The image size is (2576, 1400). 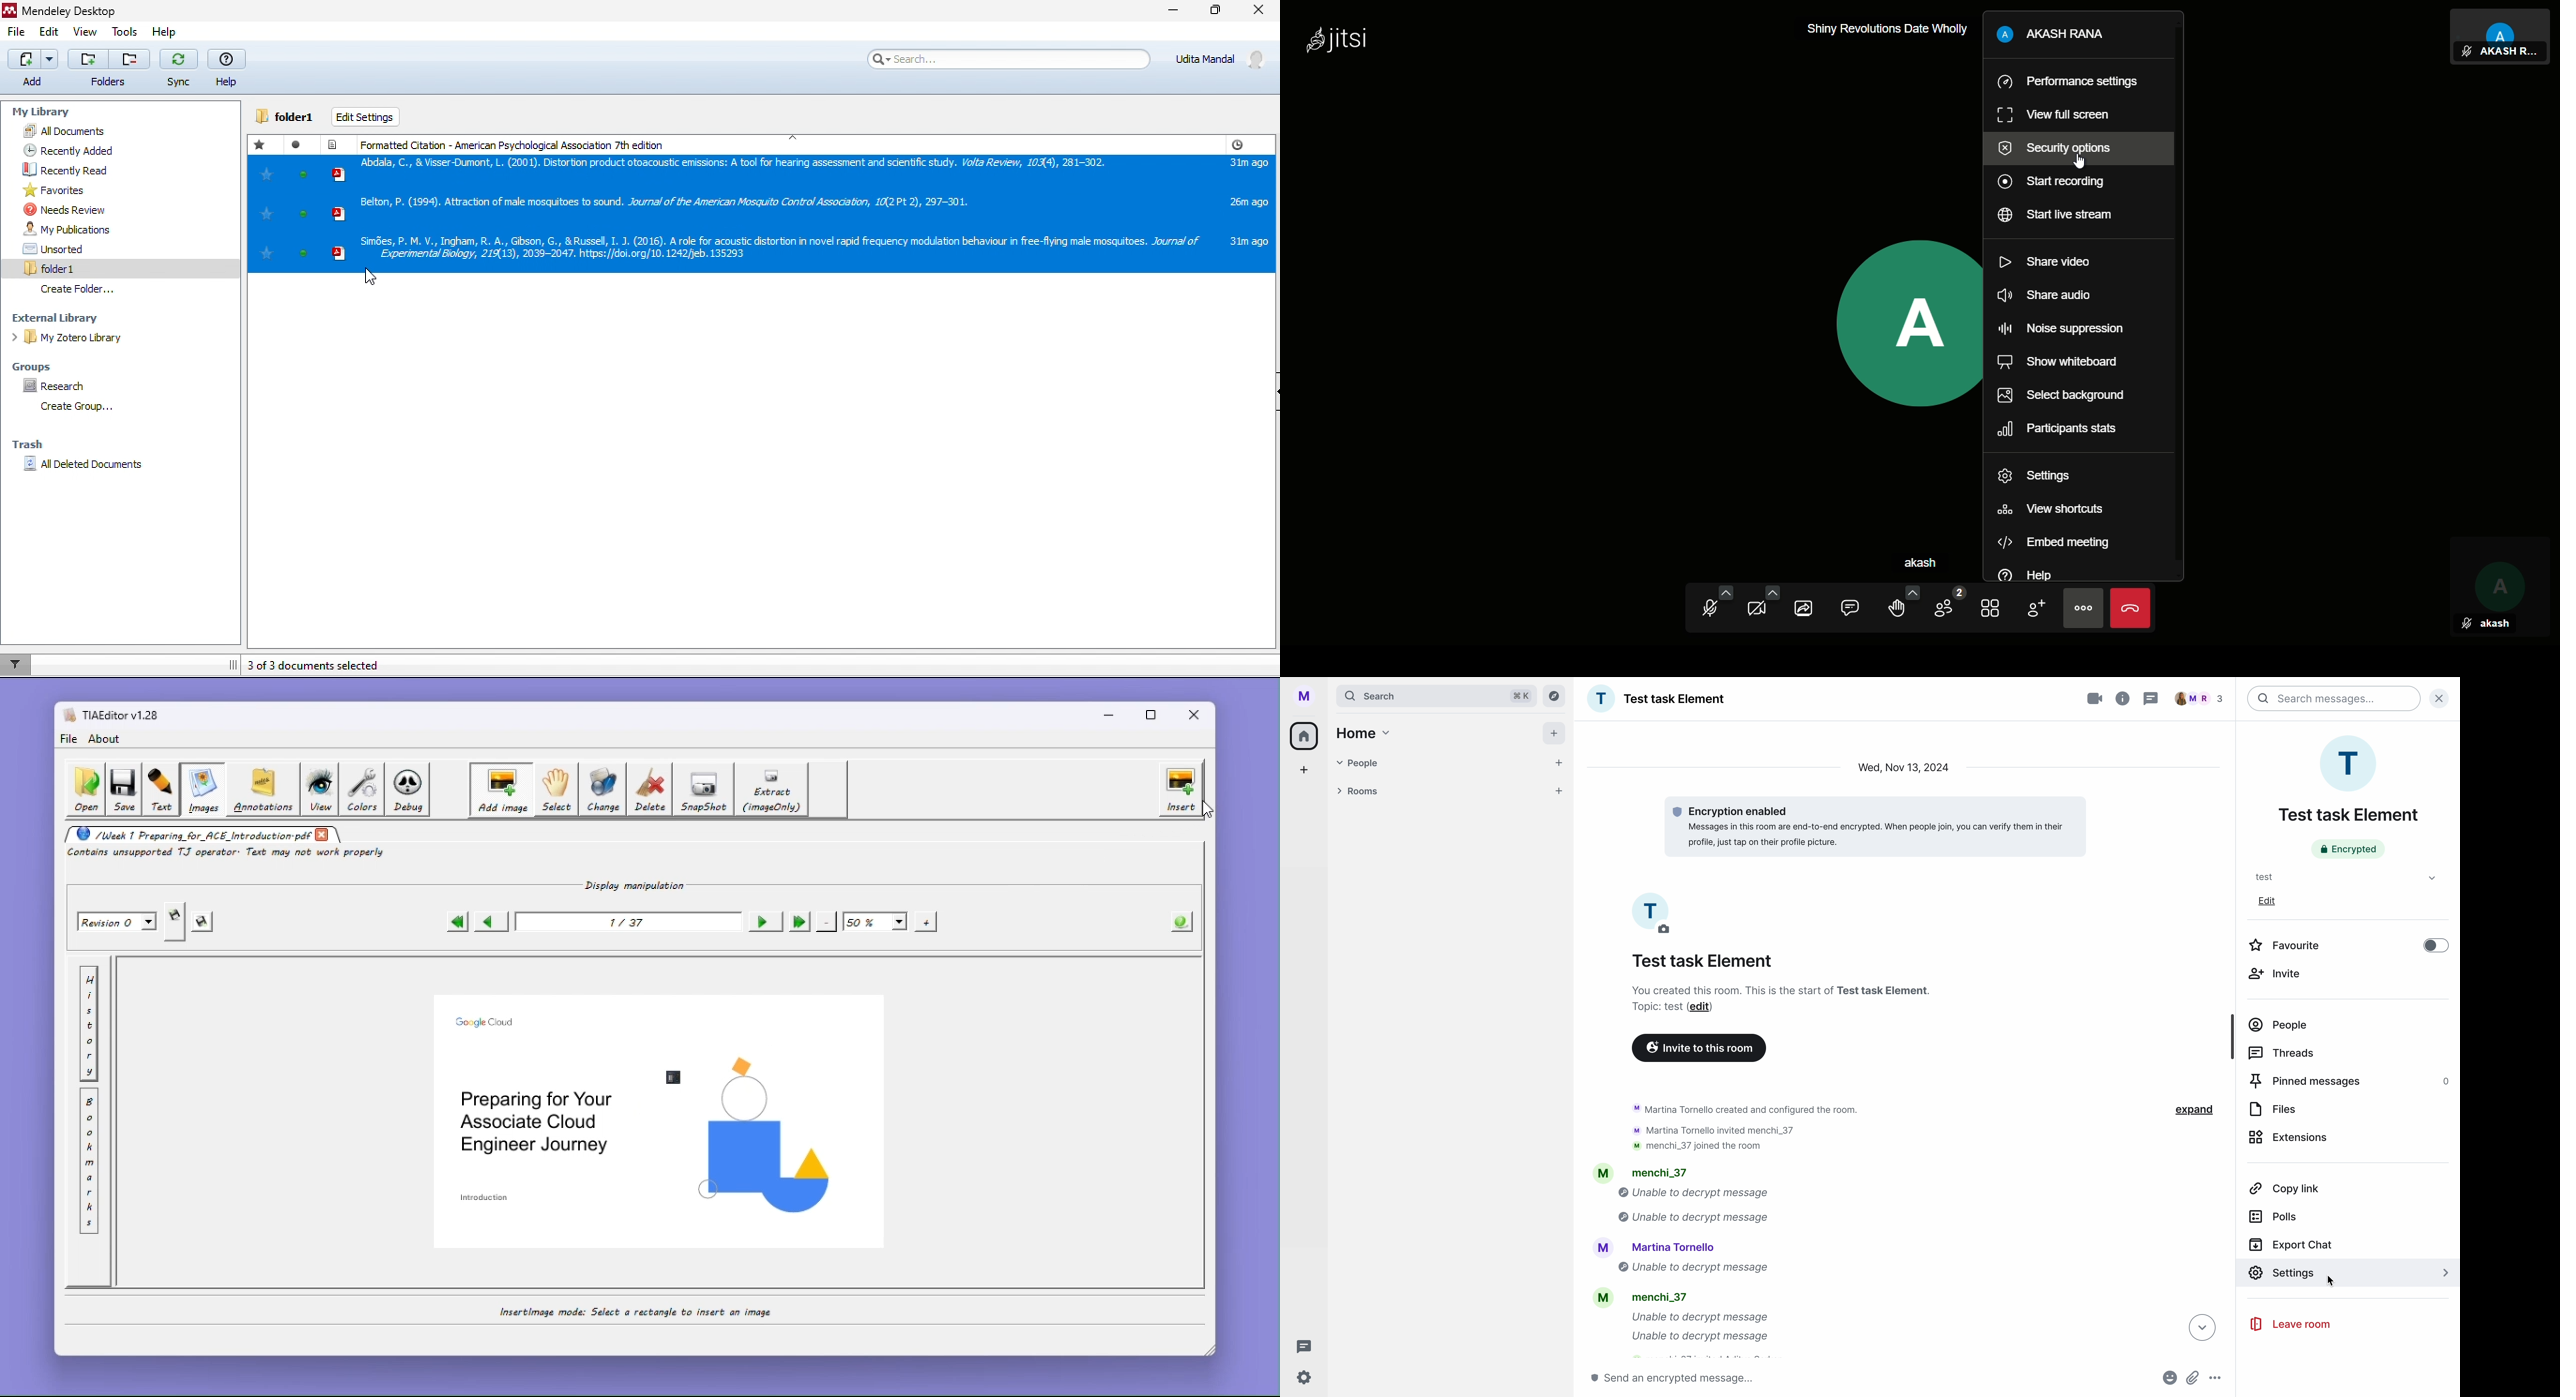 What do you see at coordinates (51, 32) in the screenshot?
I see `edit` at bounding box center [51, 32].